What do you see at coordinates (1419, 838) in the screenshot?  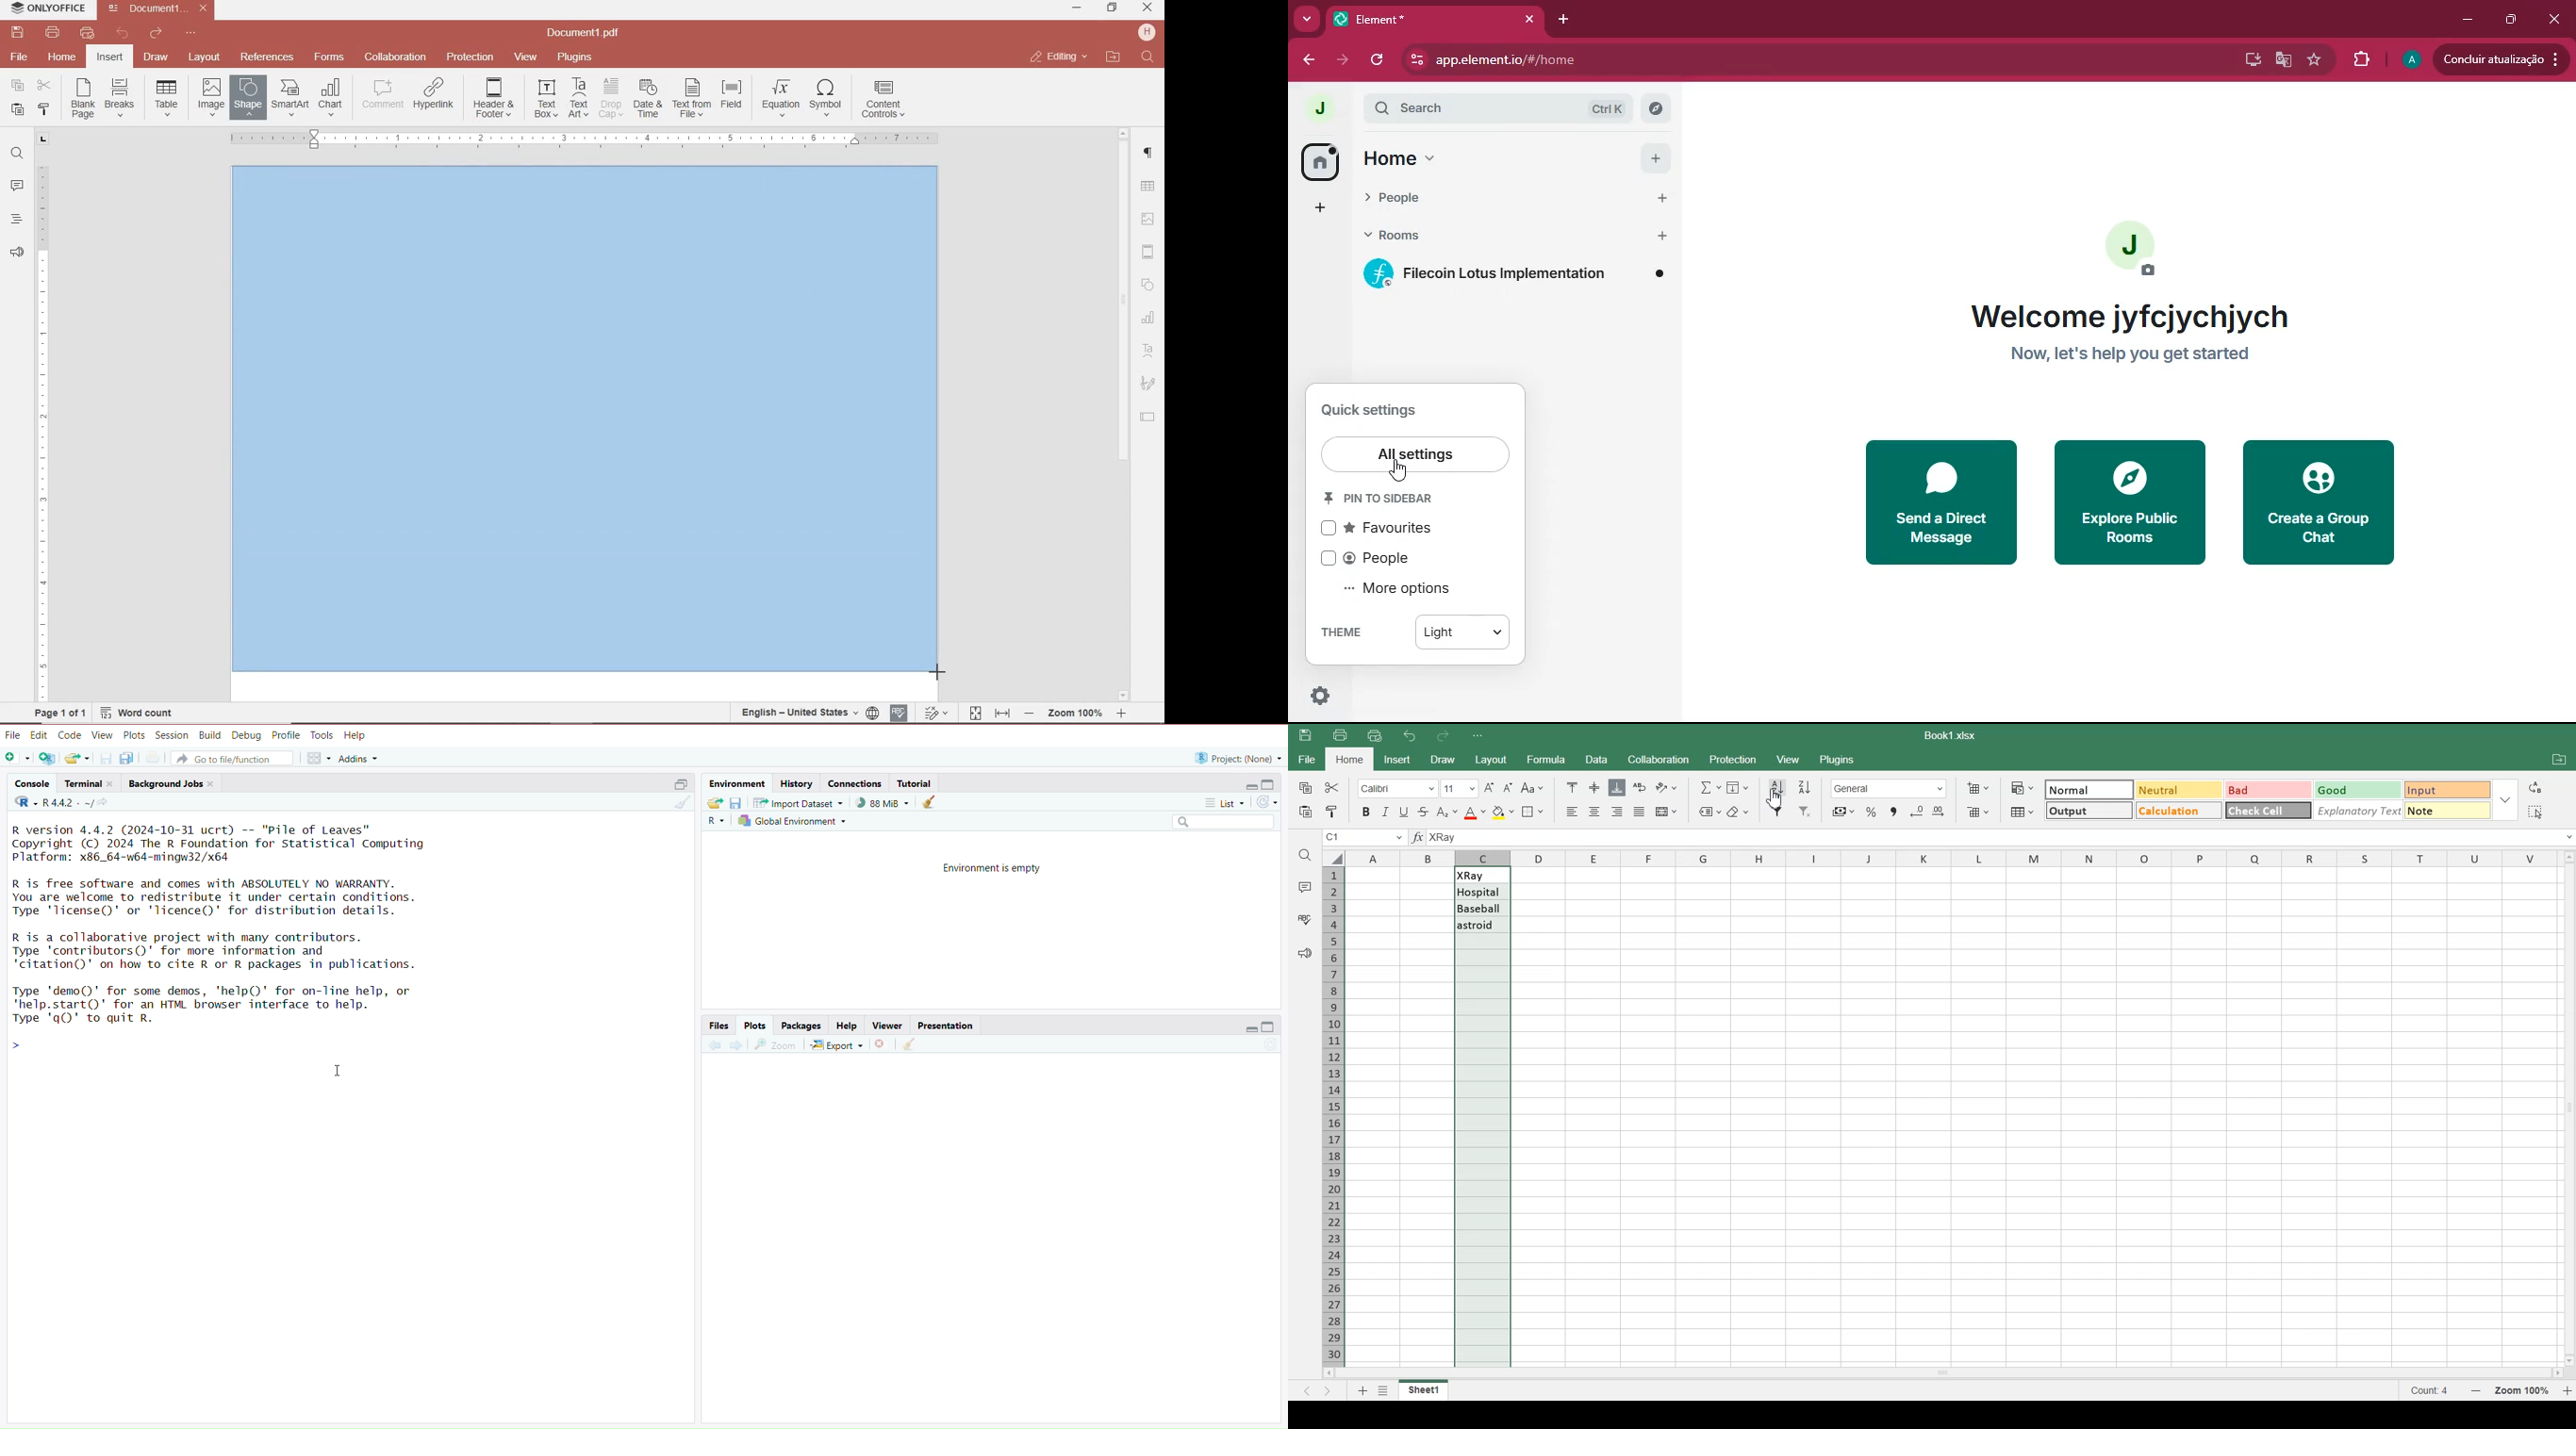 I see `Formula` at bounding box center [1419, 838].